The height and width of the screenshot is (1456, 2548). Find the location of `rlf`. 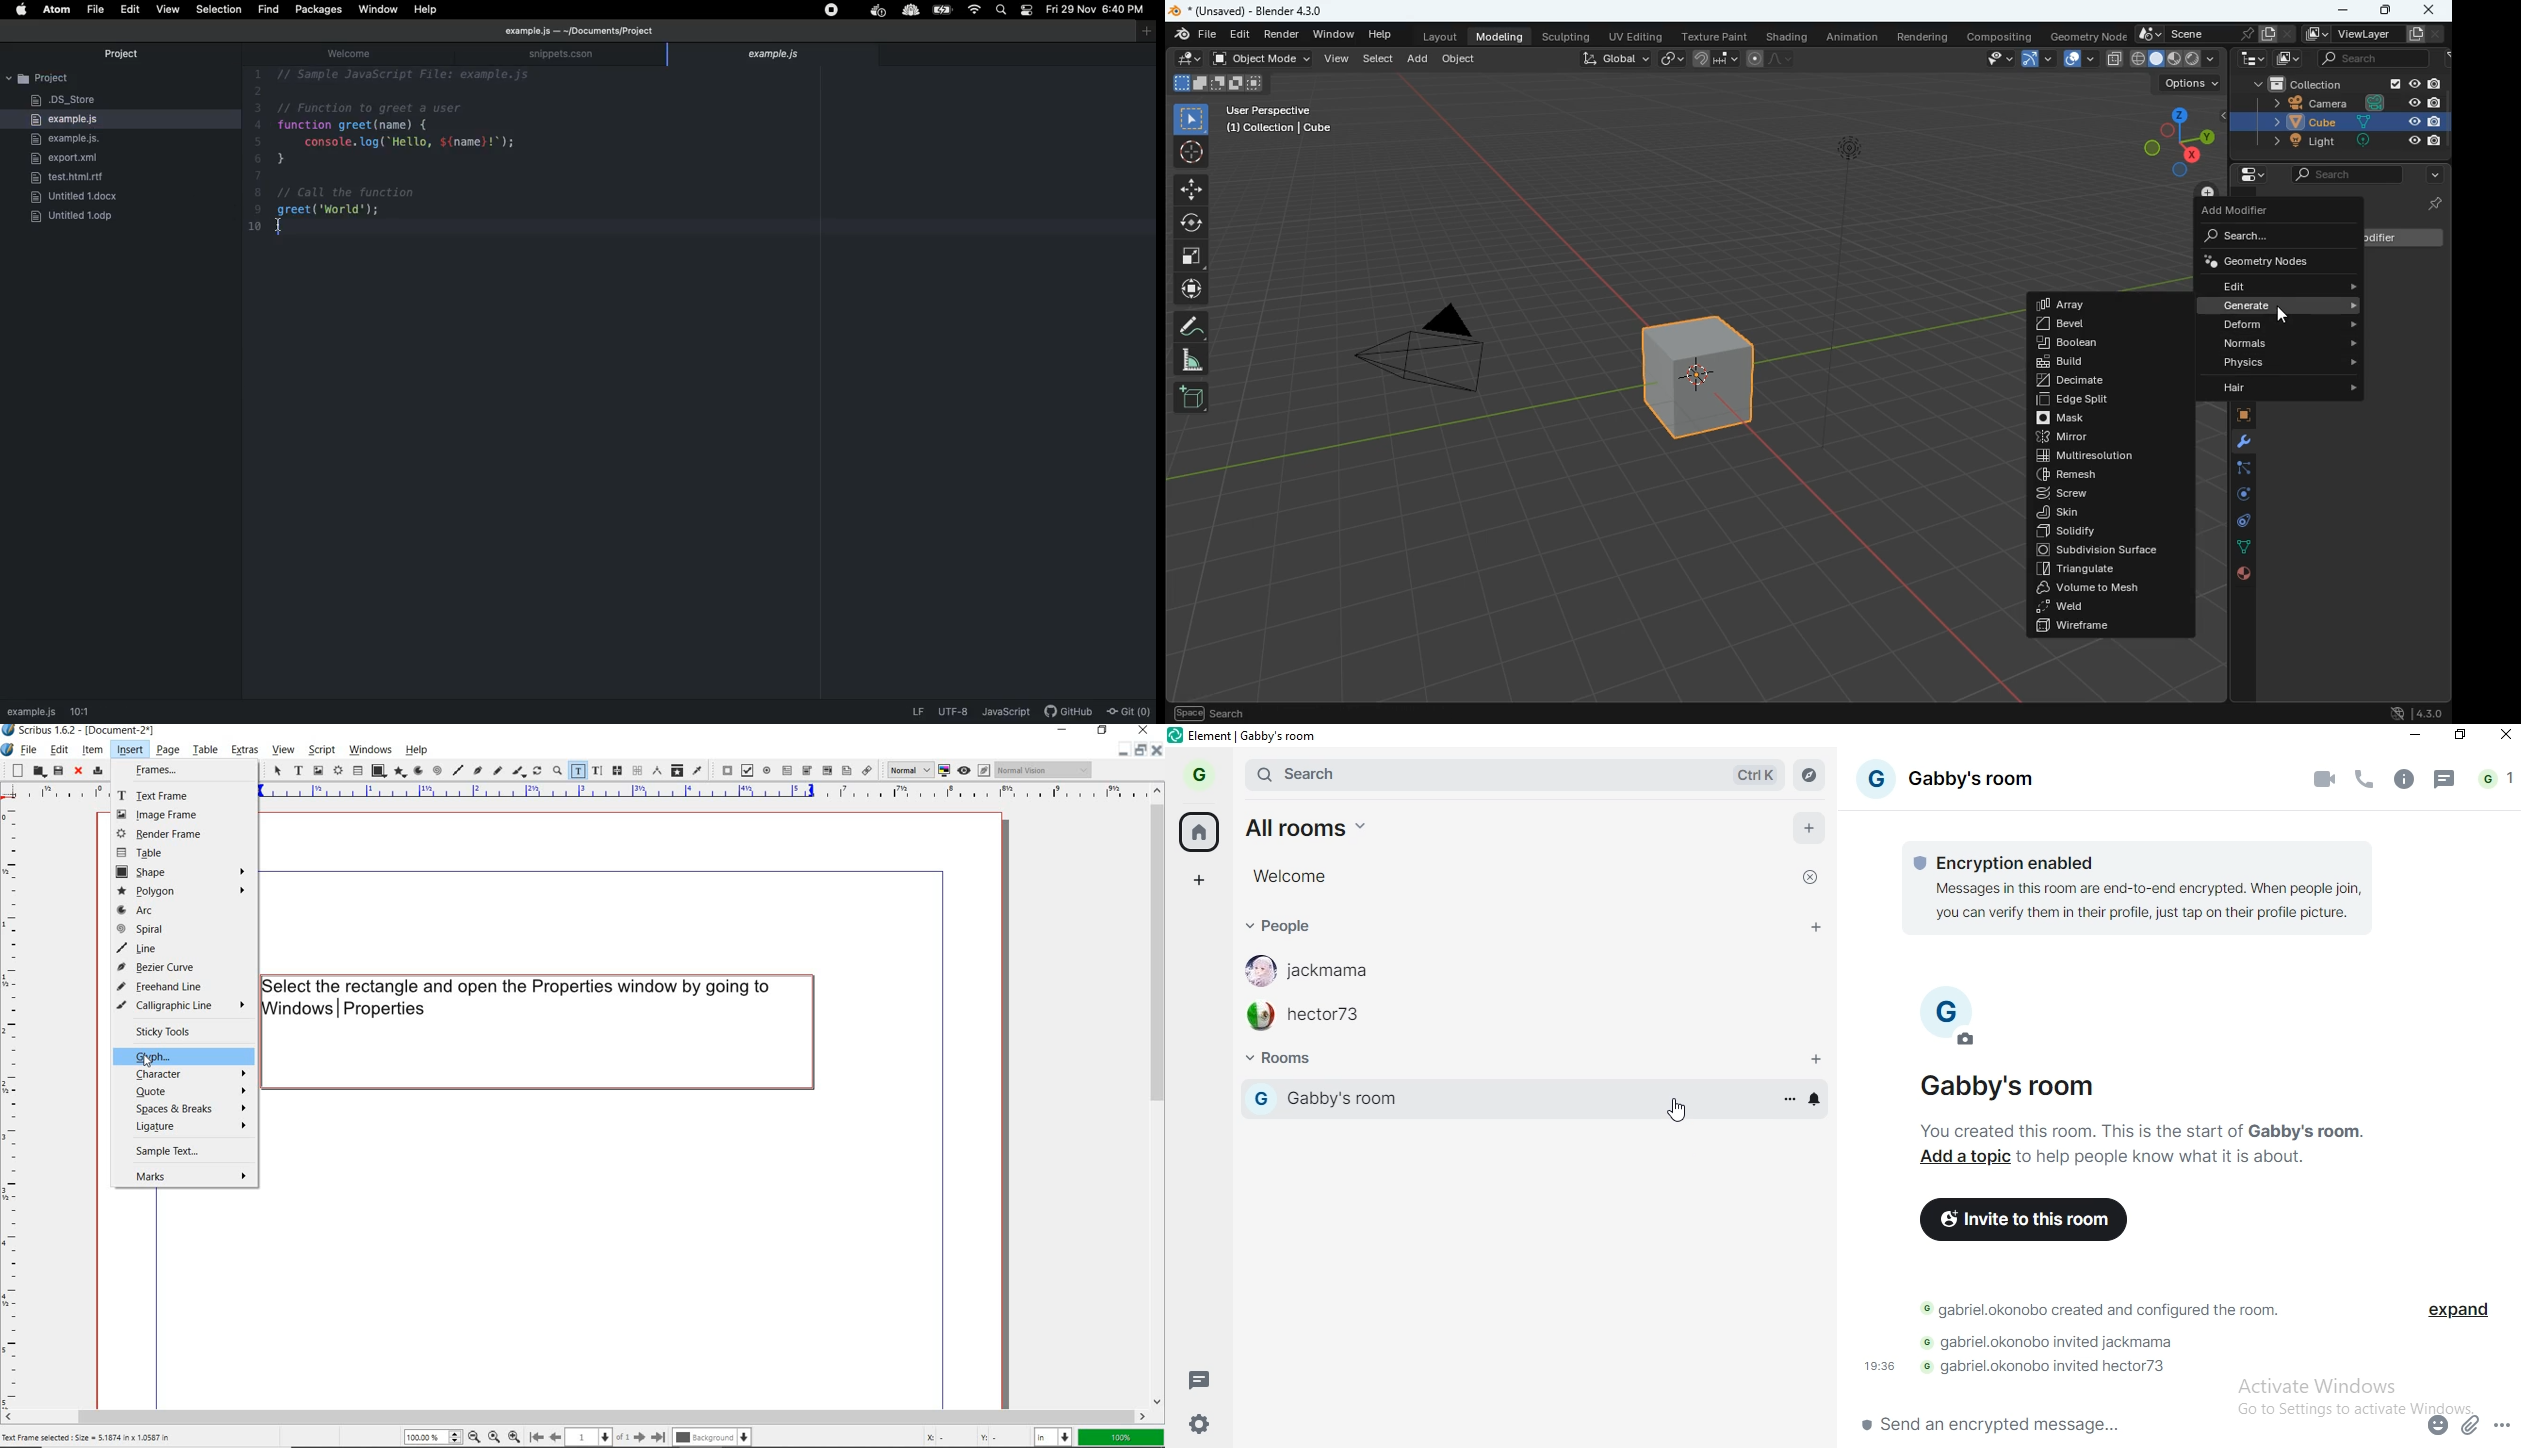

rlf is located at coordinates (68, 178).